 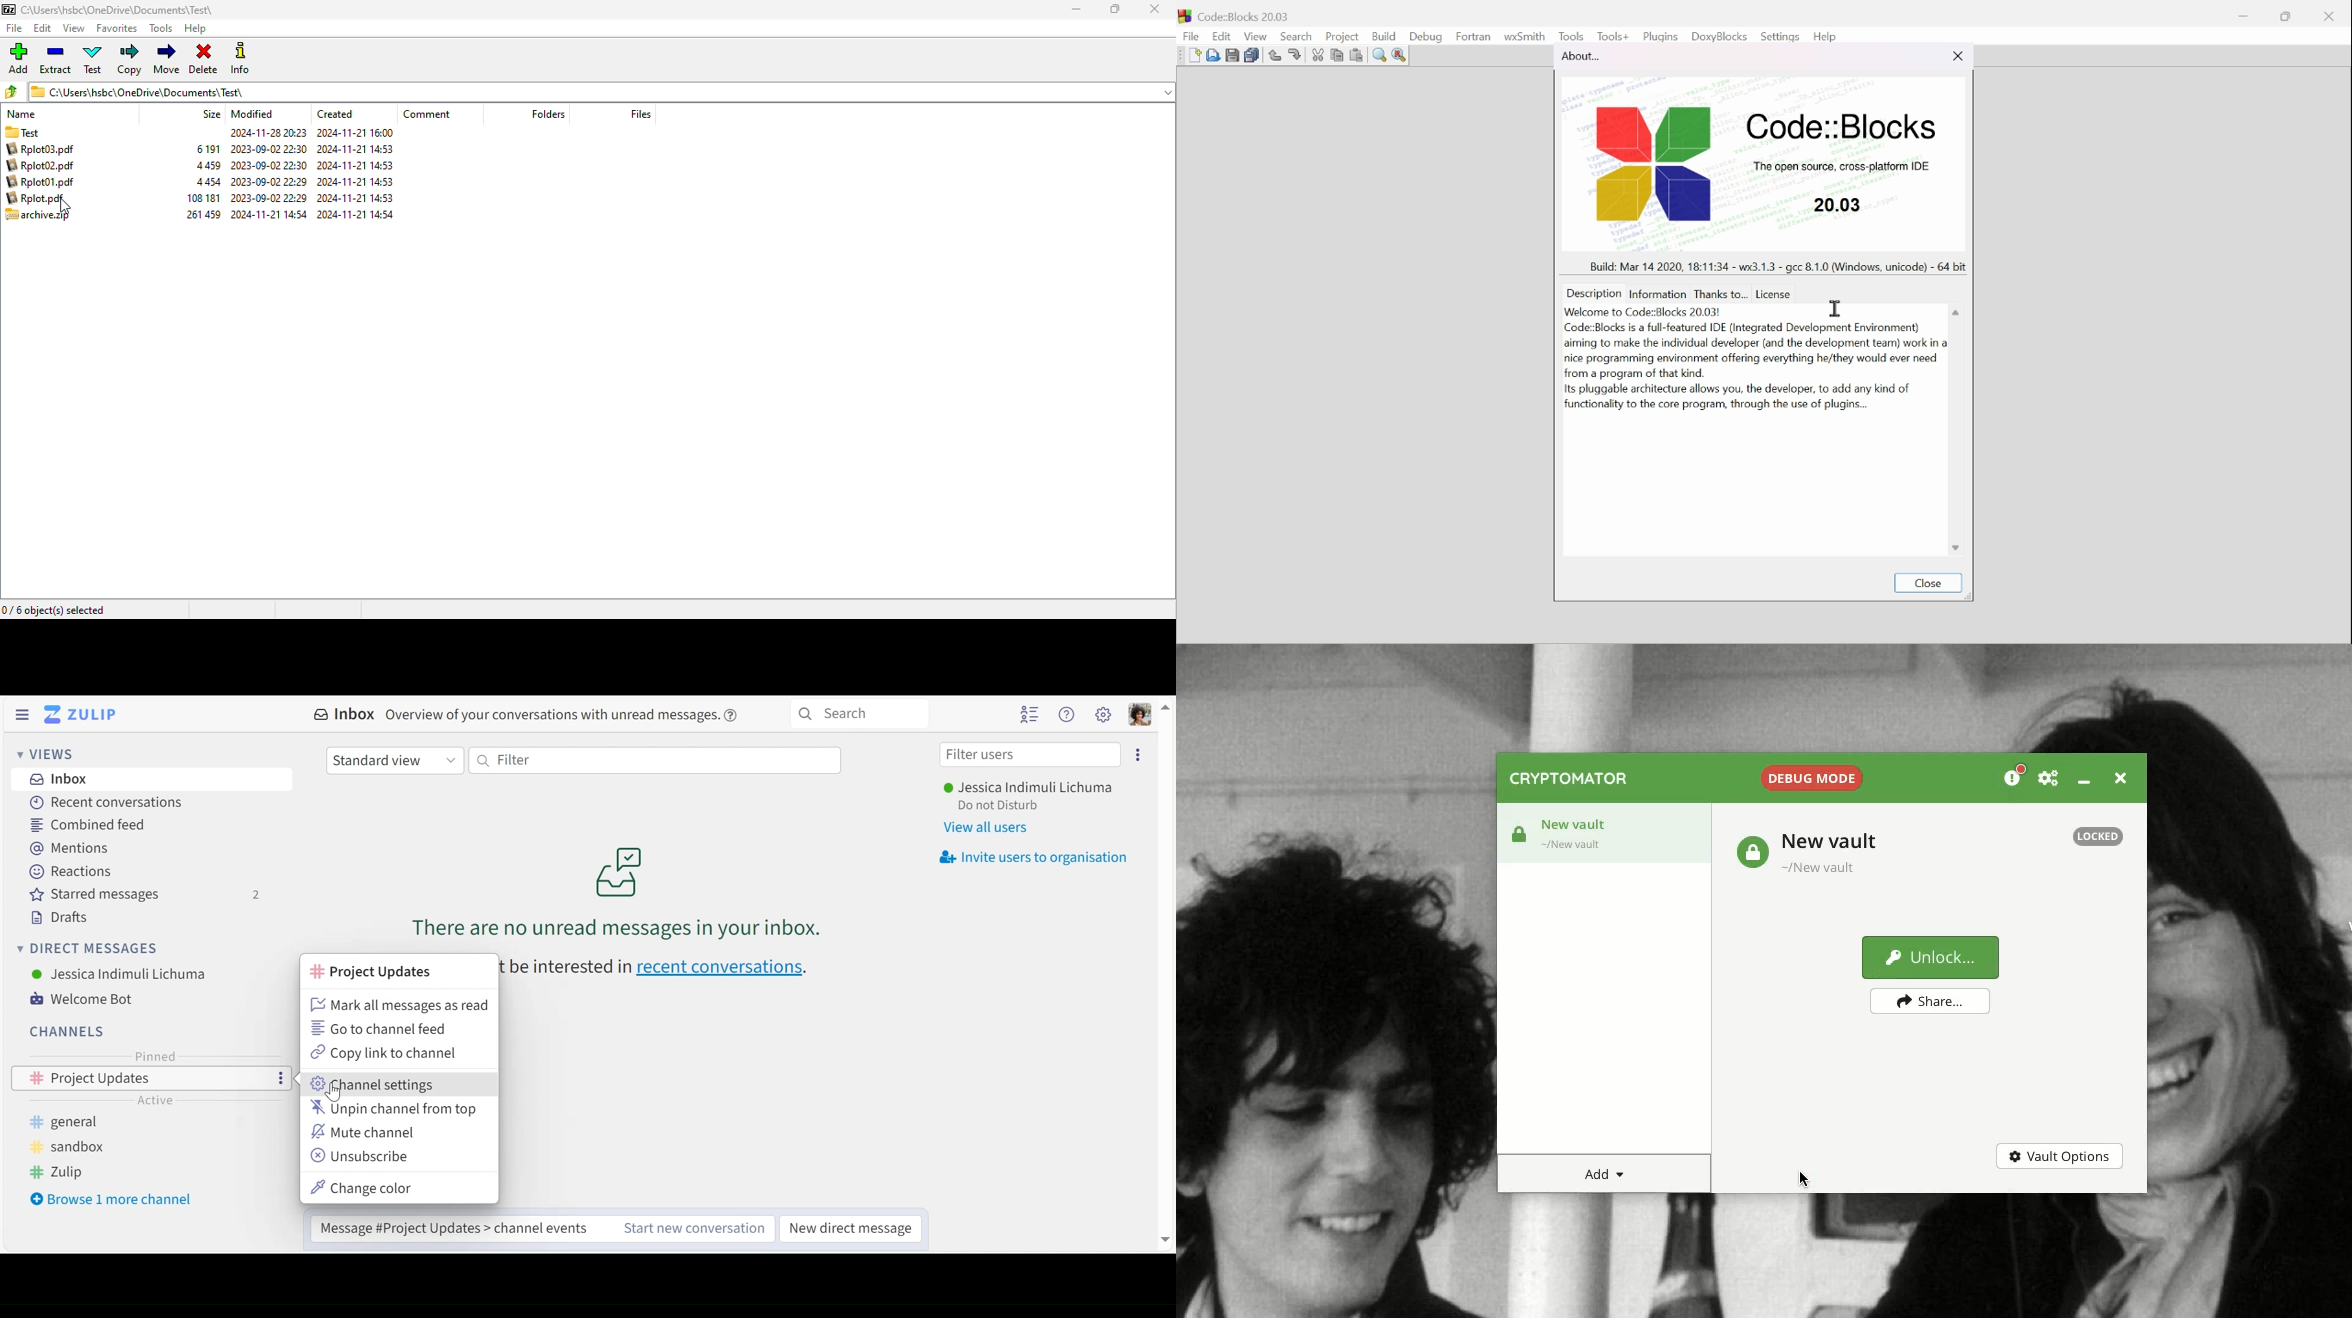 What do you see at coordinates (1139, 755) in the screenshot?
I see `eclipse` at bounding box center [1139, 755].